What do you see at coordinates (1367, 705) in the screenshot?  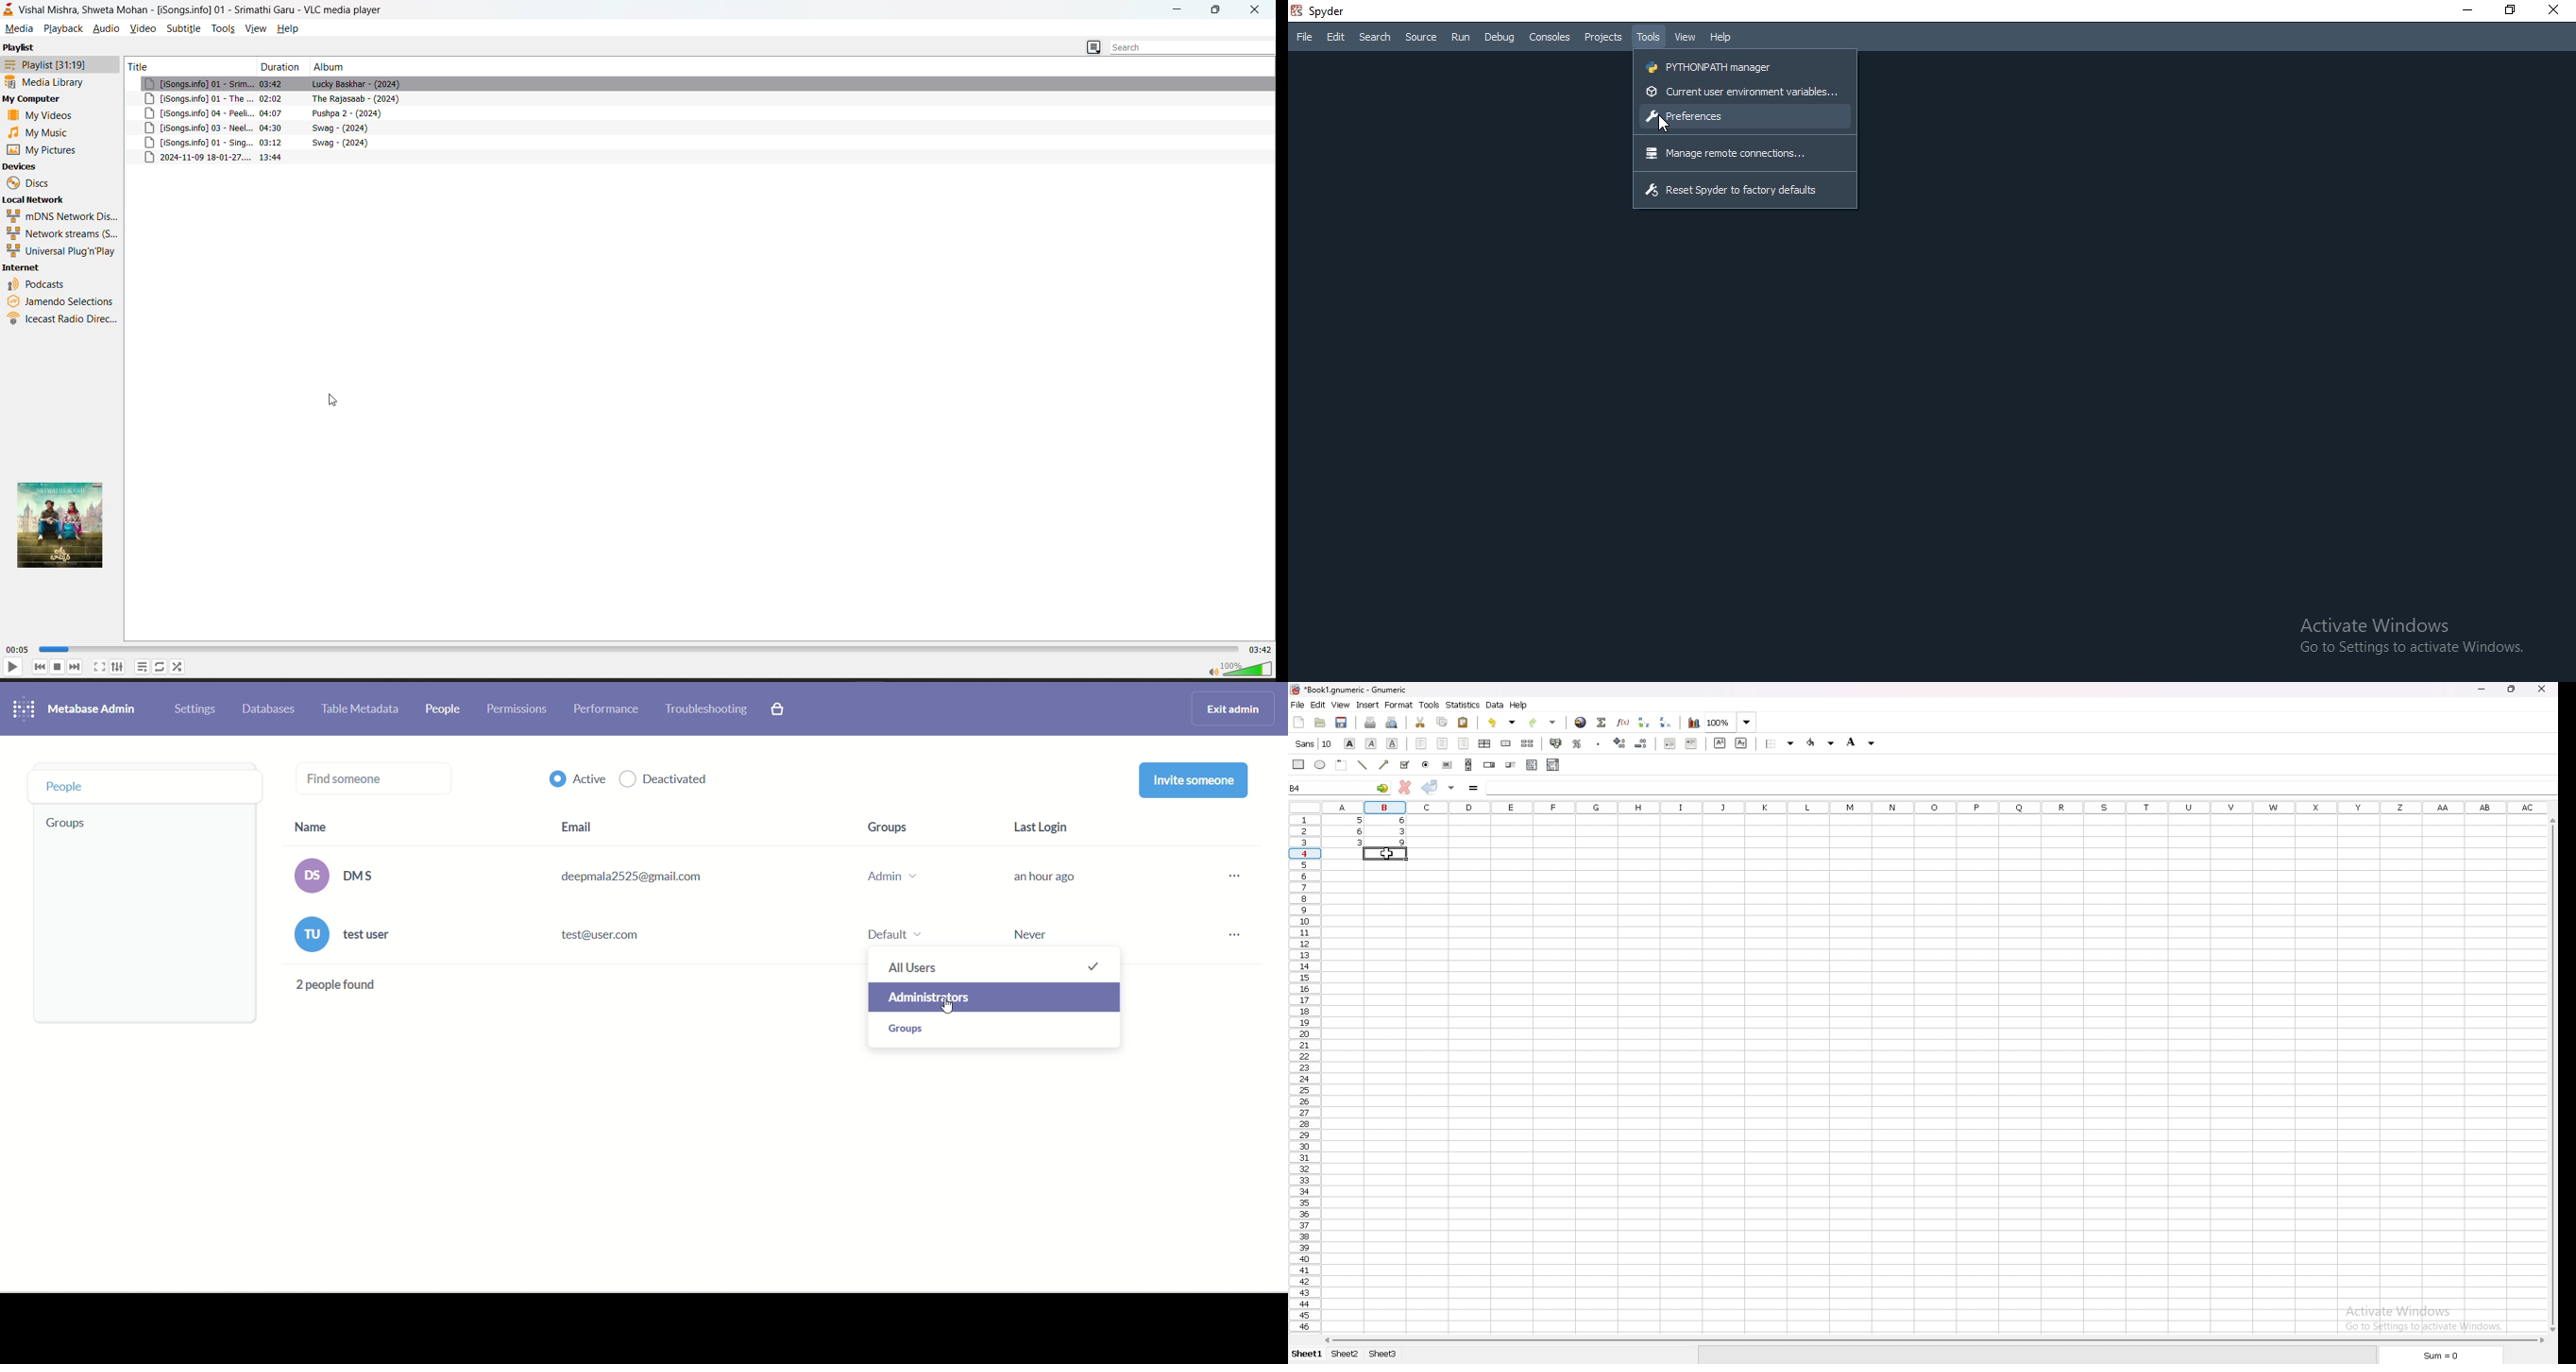 I see `insert` at bounding box center [1367, 705].